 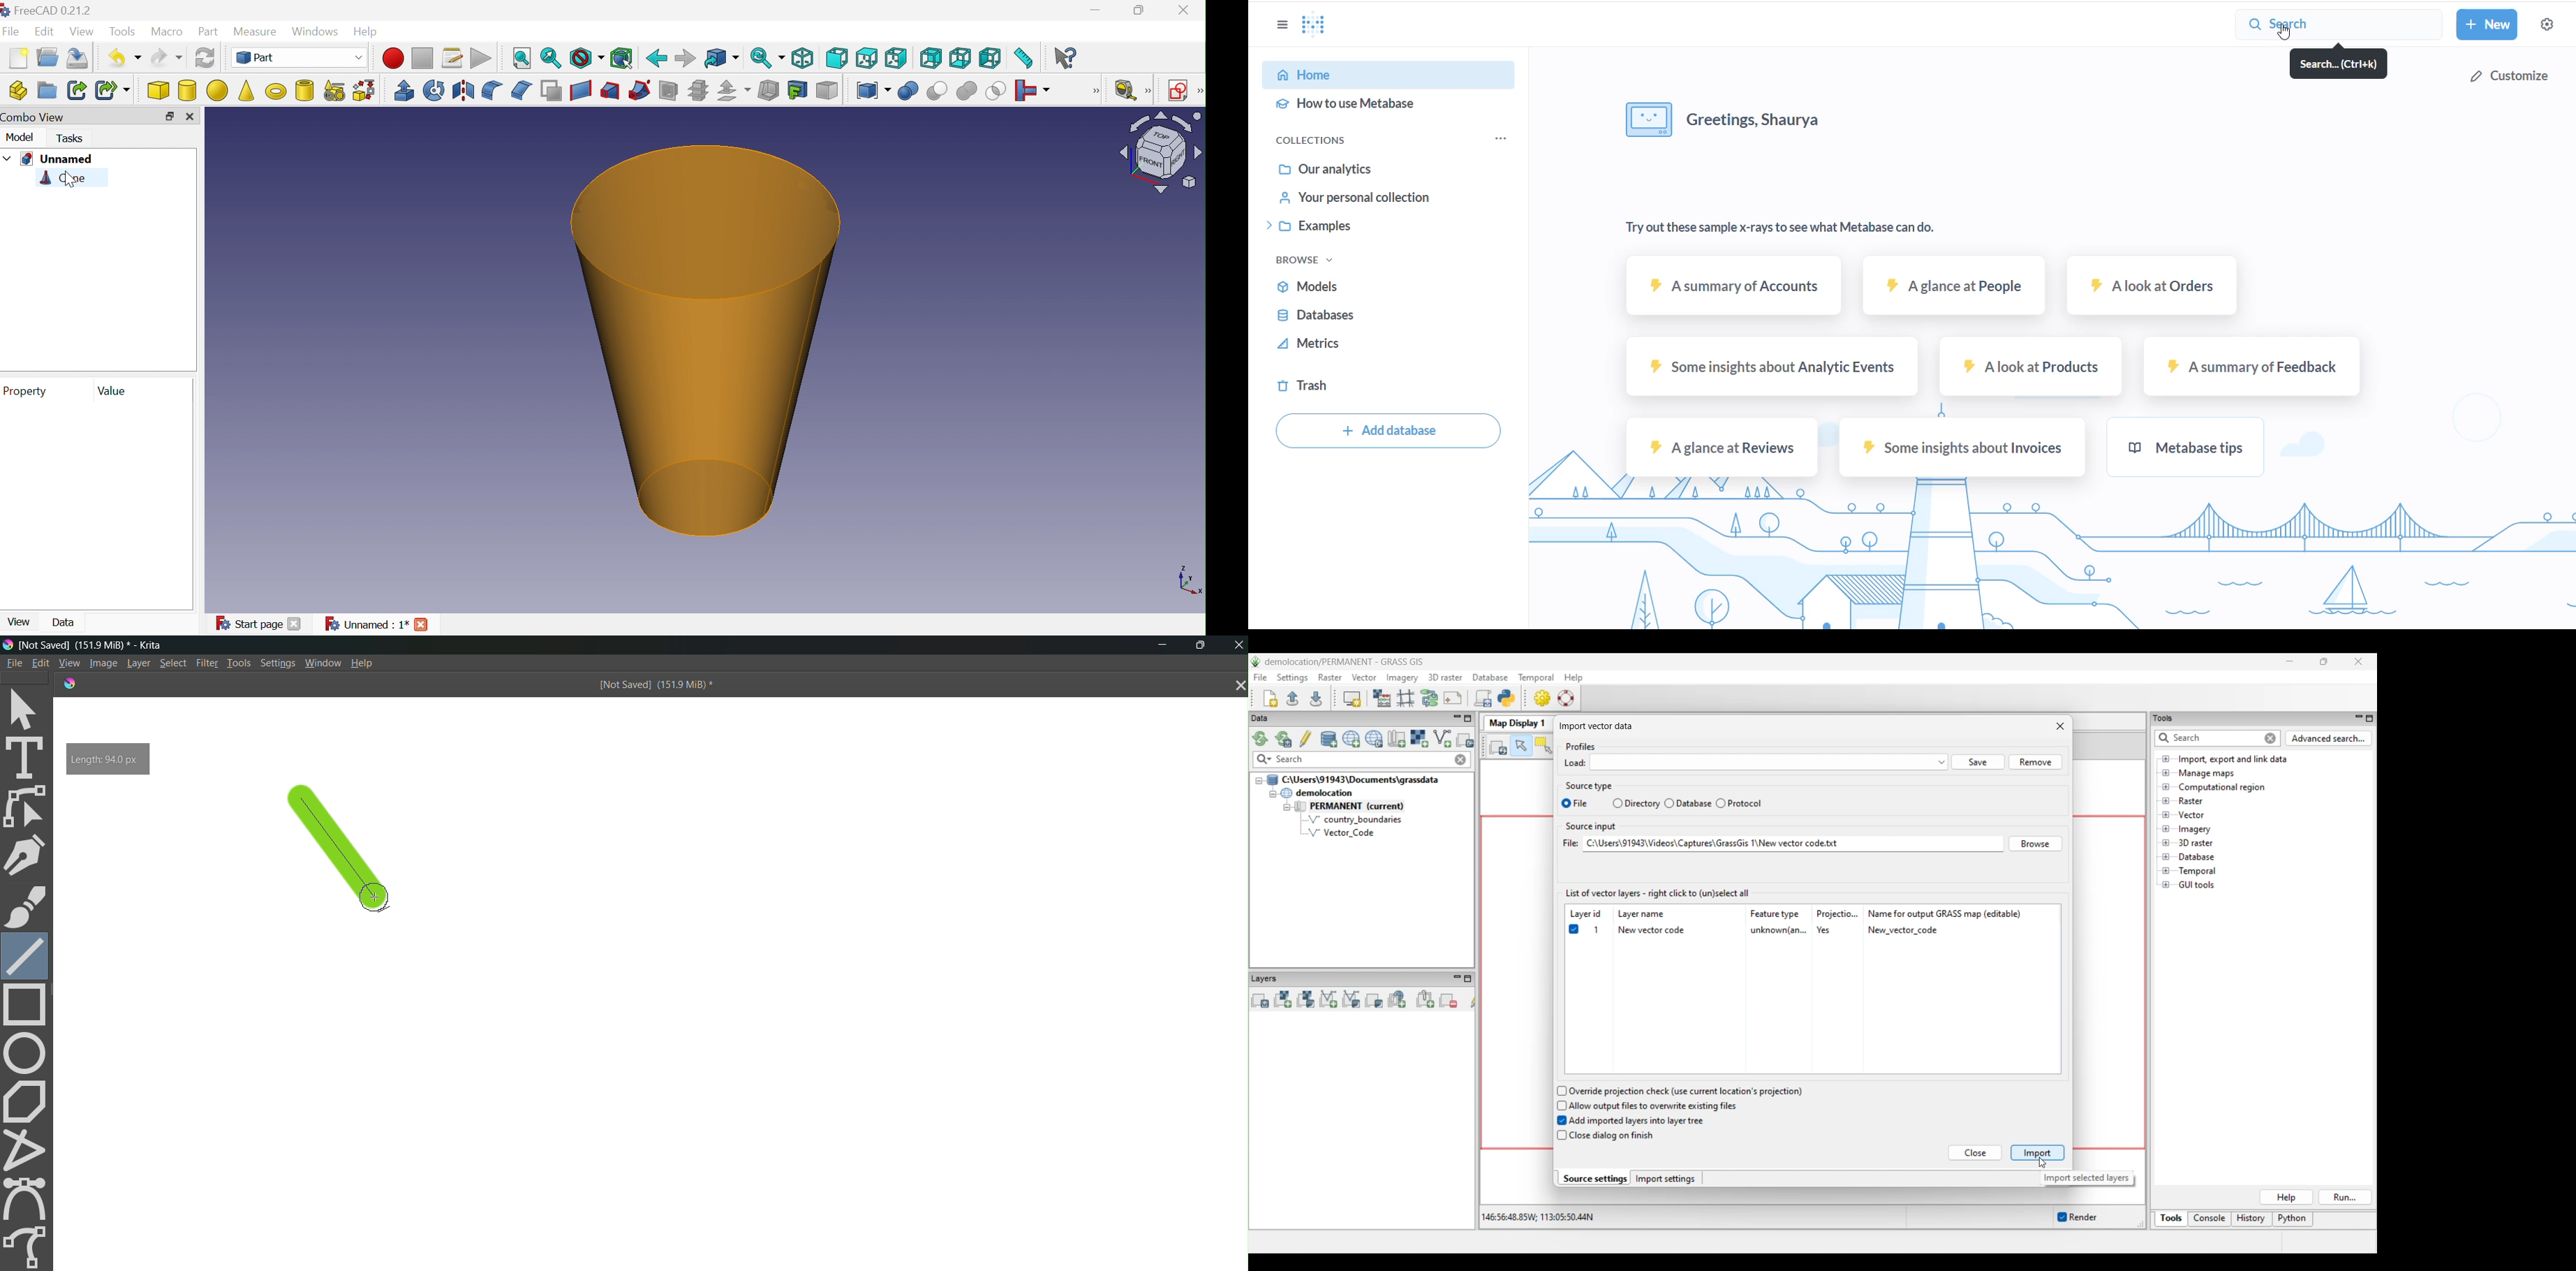 I want to click on Create projection on surface, so click(x=796, y=90).